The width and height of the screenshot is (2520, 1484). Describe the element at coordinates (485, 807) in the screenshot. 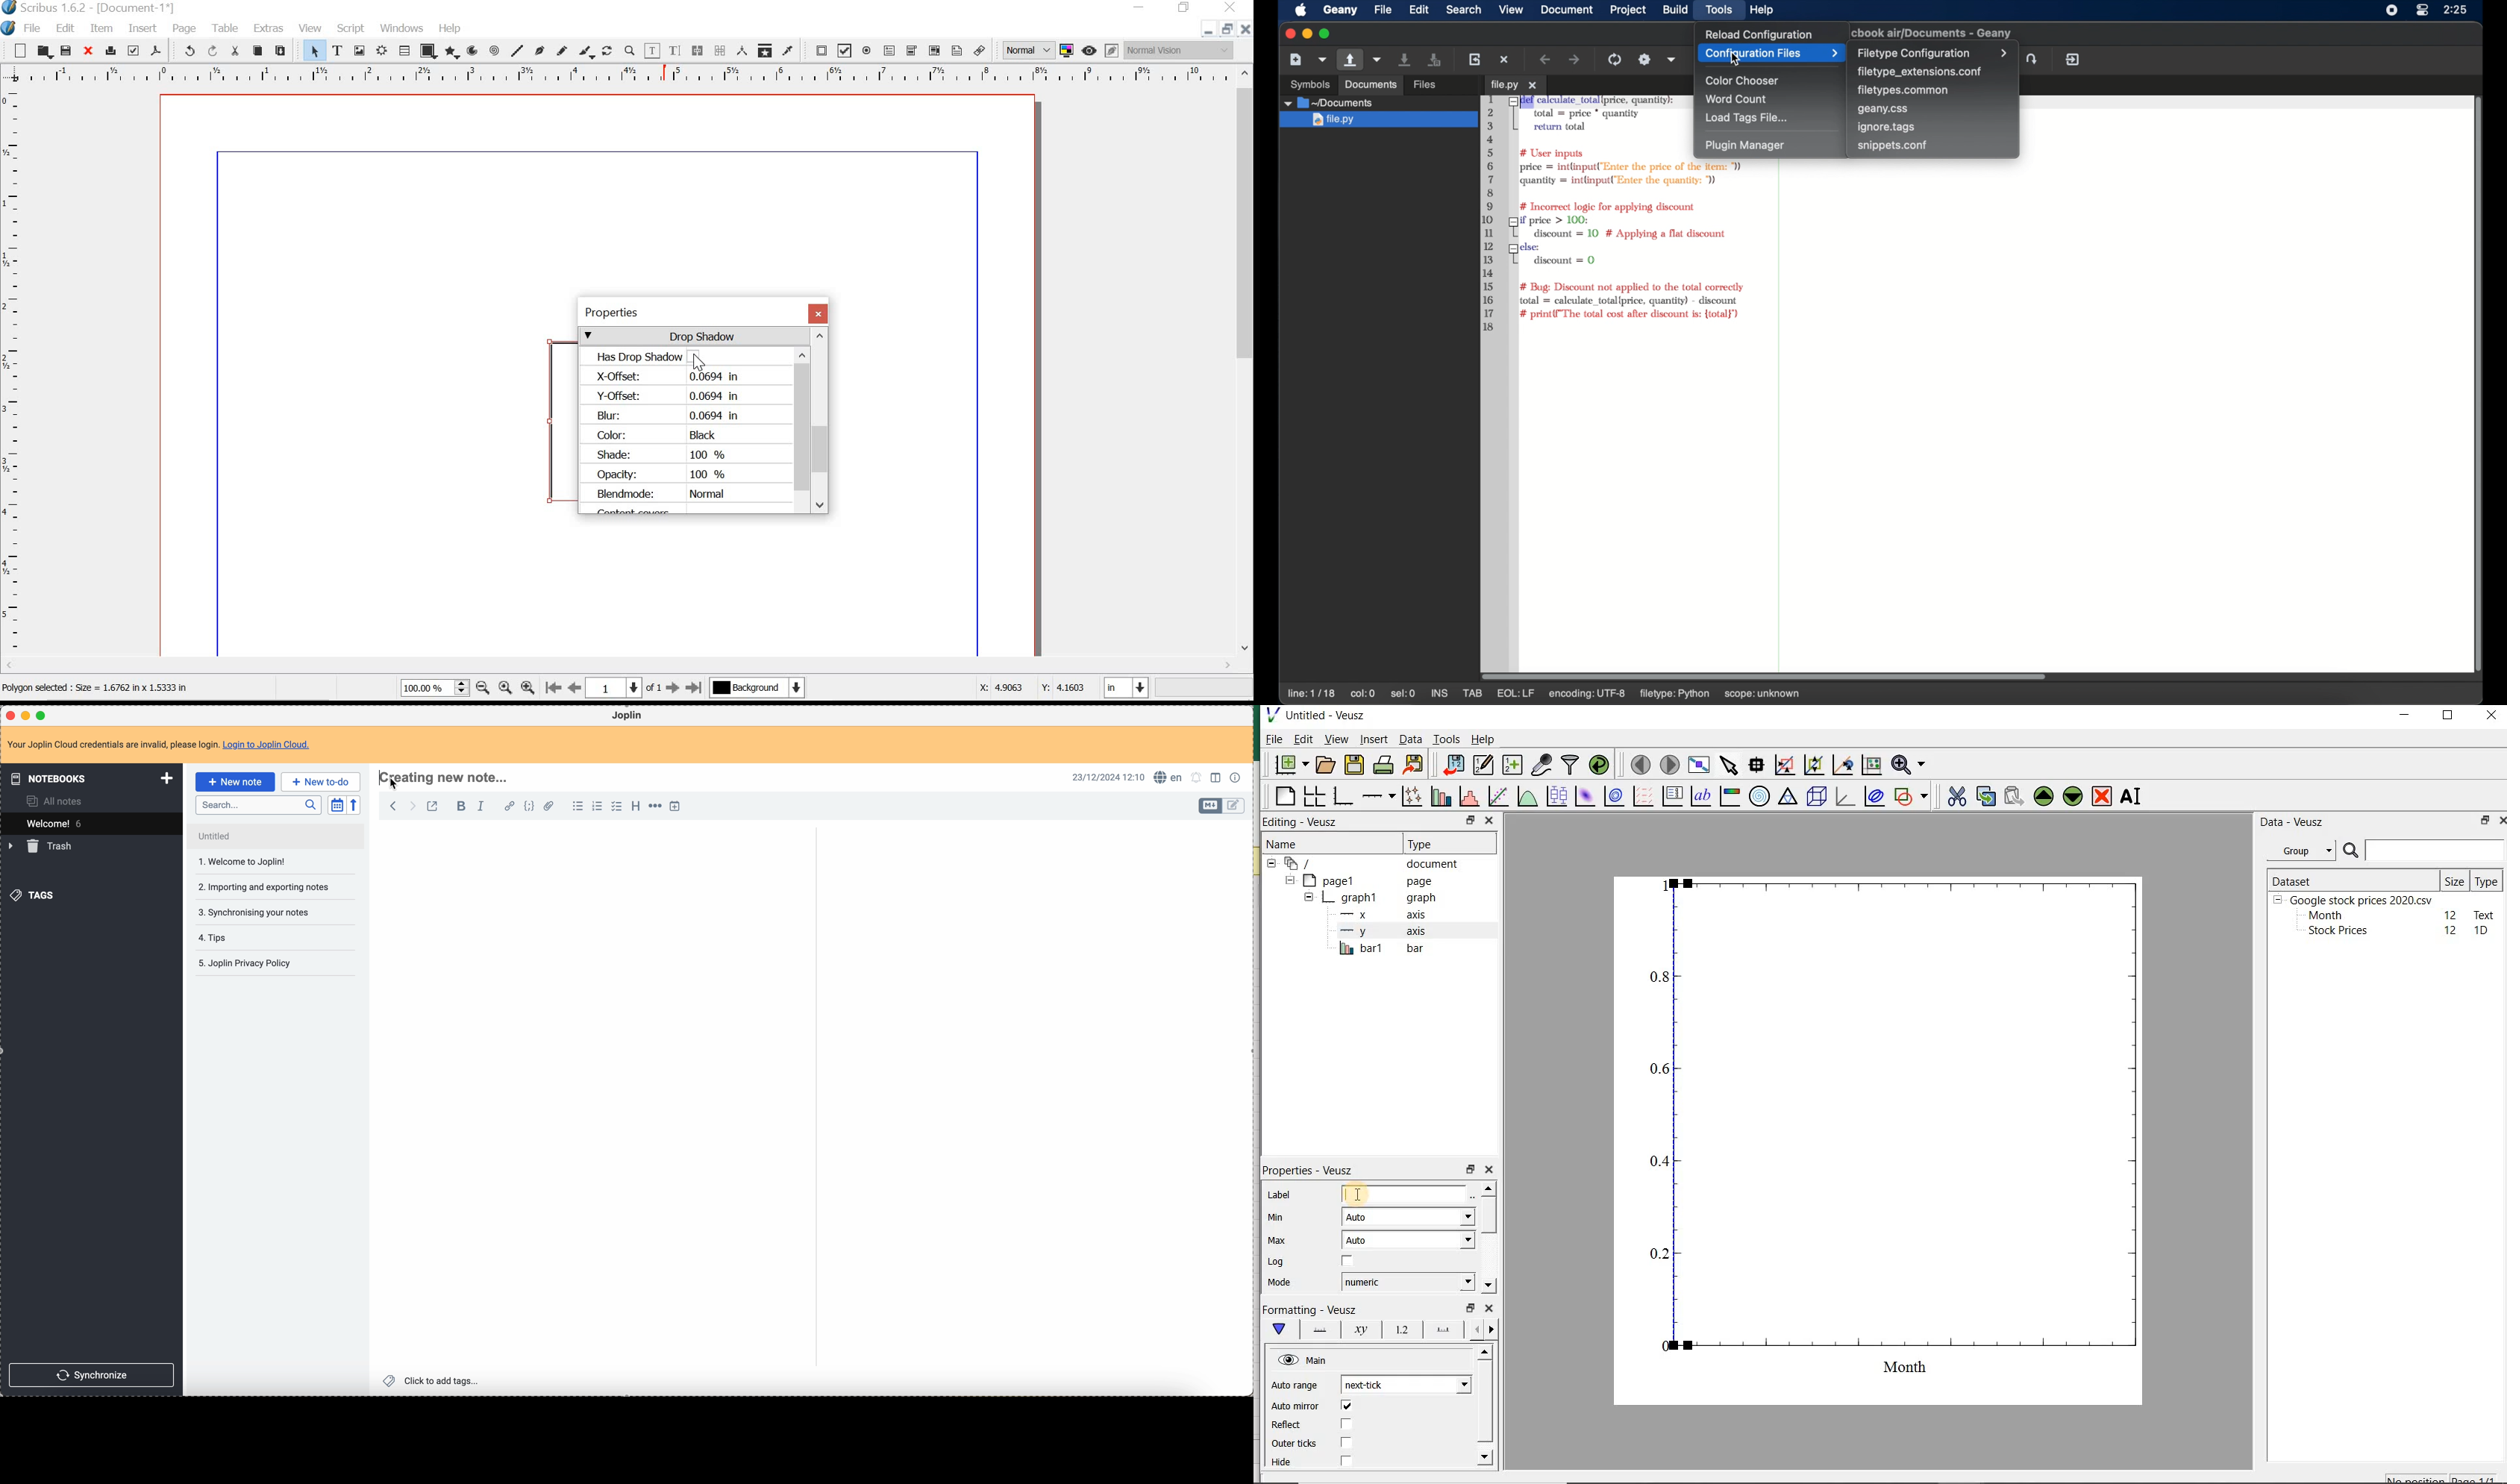

I see `italic` at that location.